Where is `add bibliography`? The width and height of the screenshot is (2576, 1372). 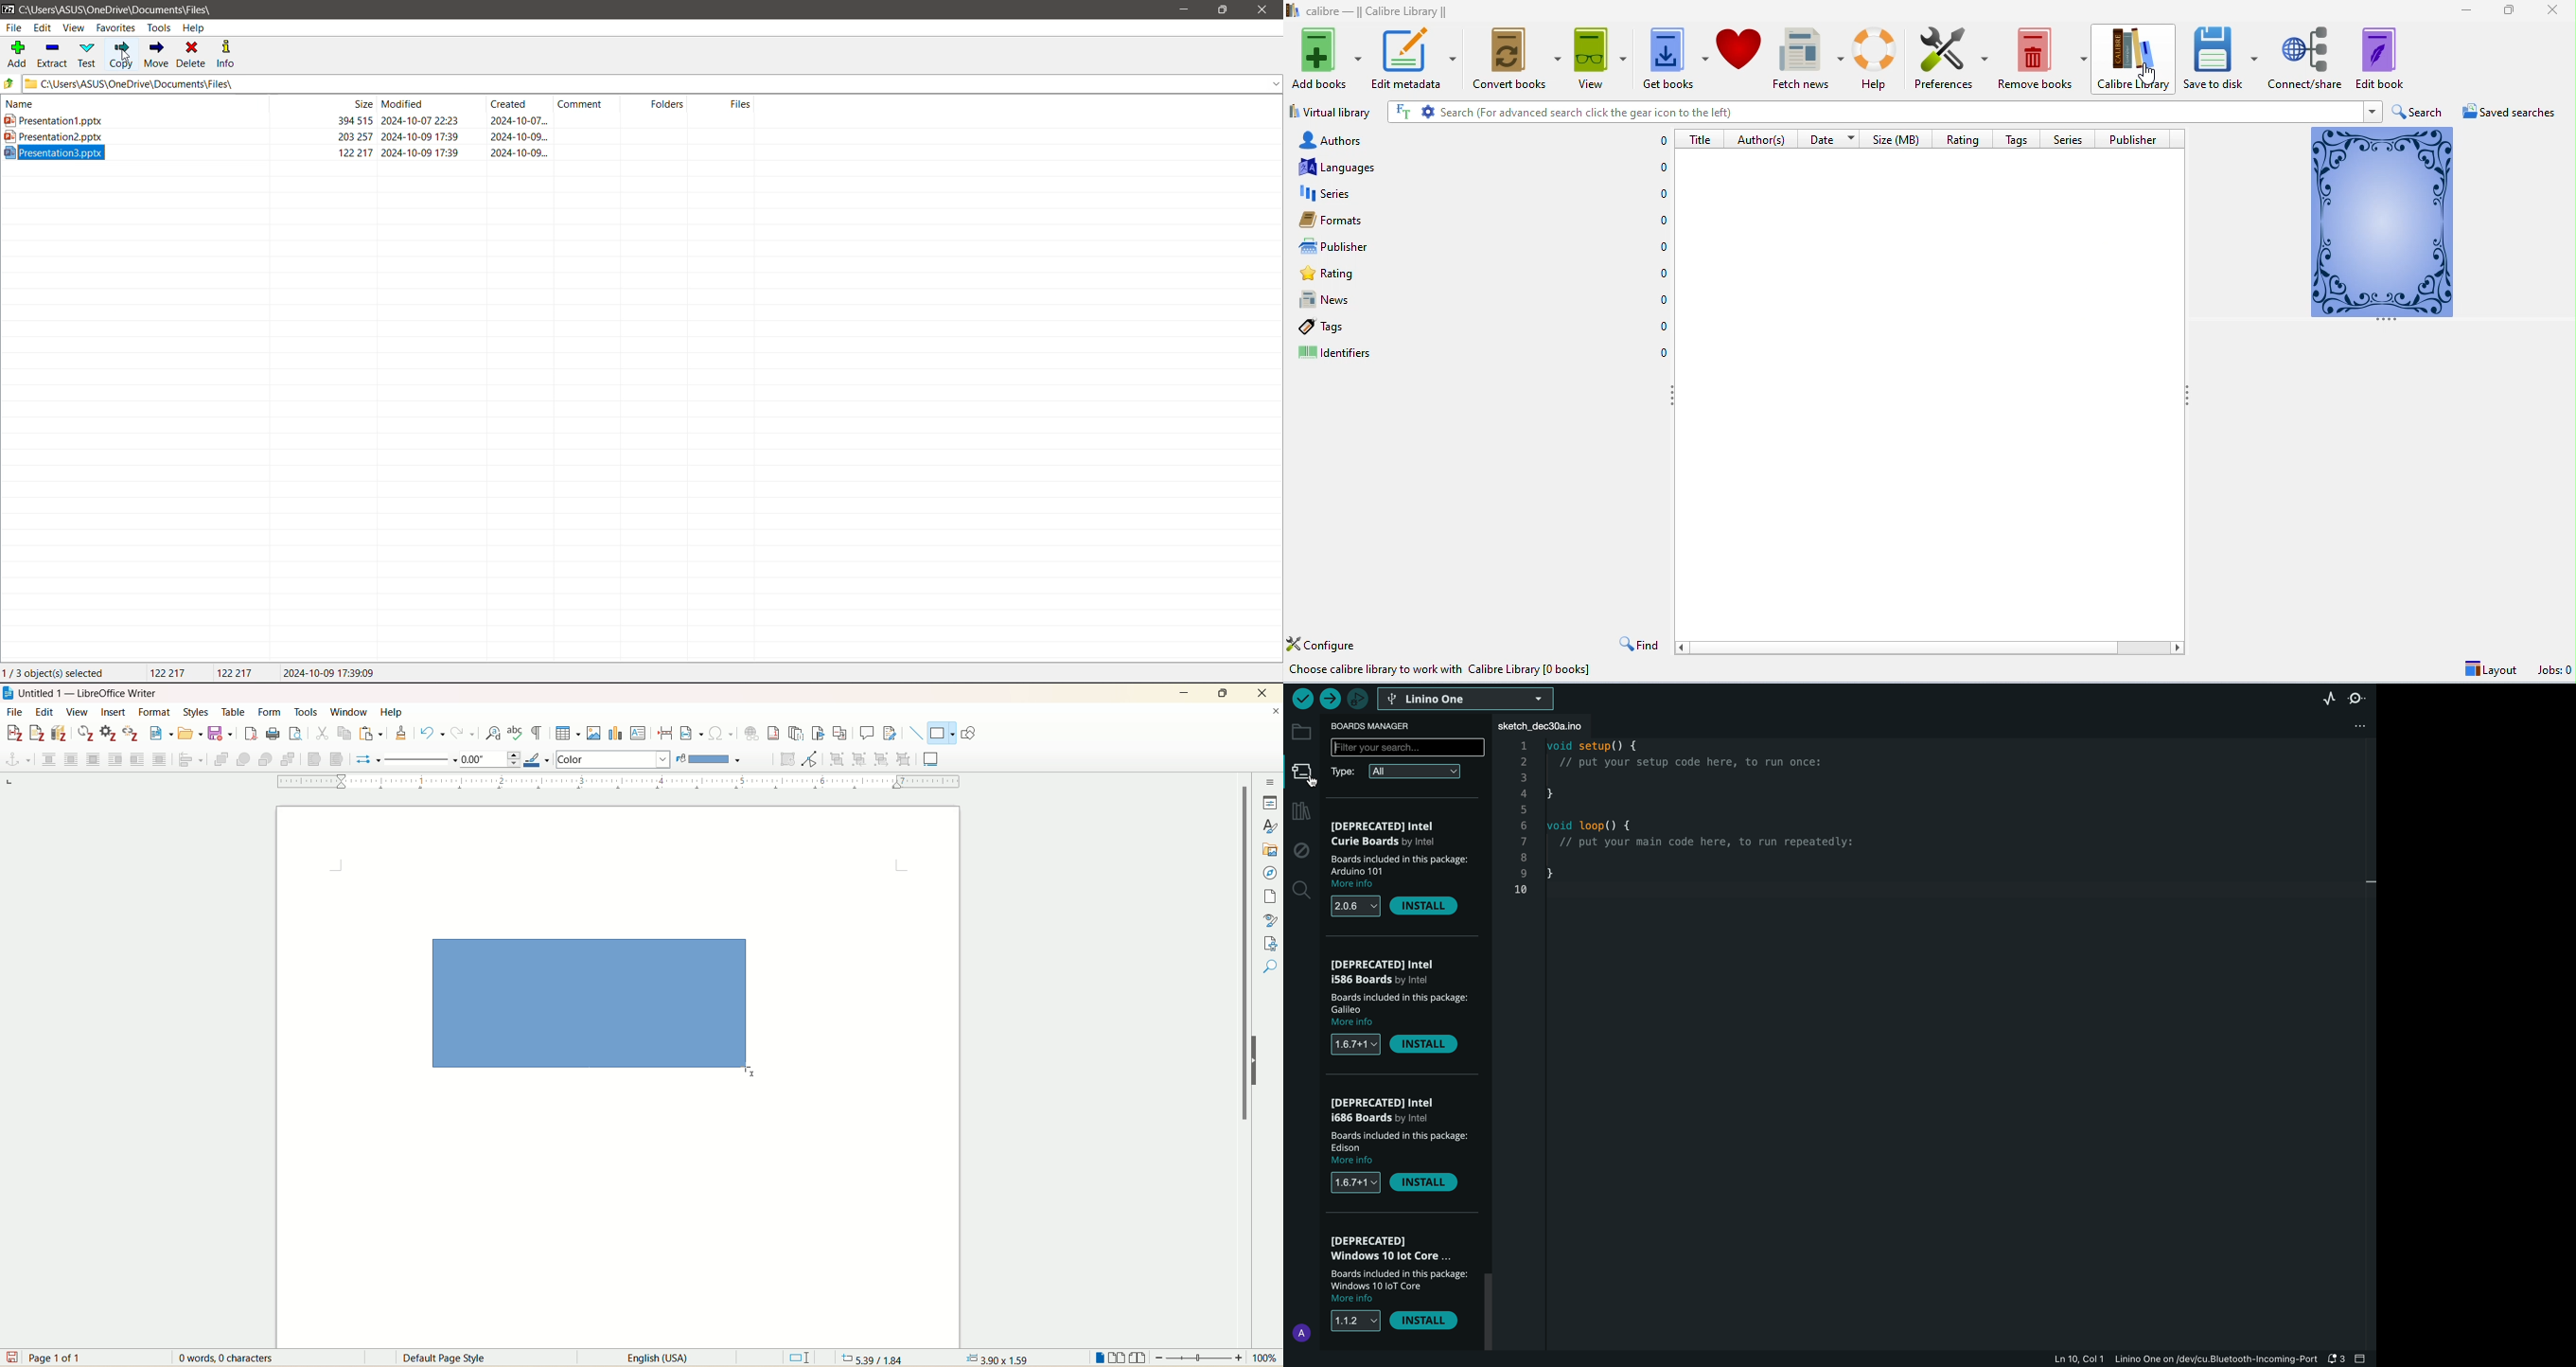
add bibliography is located at coordinates (60, 733).